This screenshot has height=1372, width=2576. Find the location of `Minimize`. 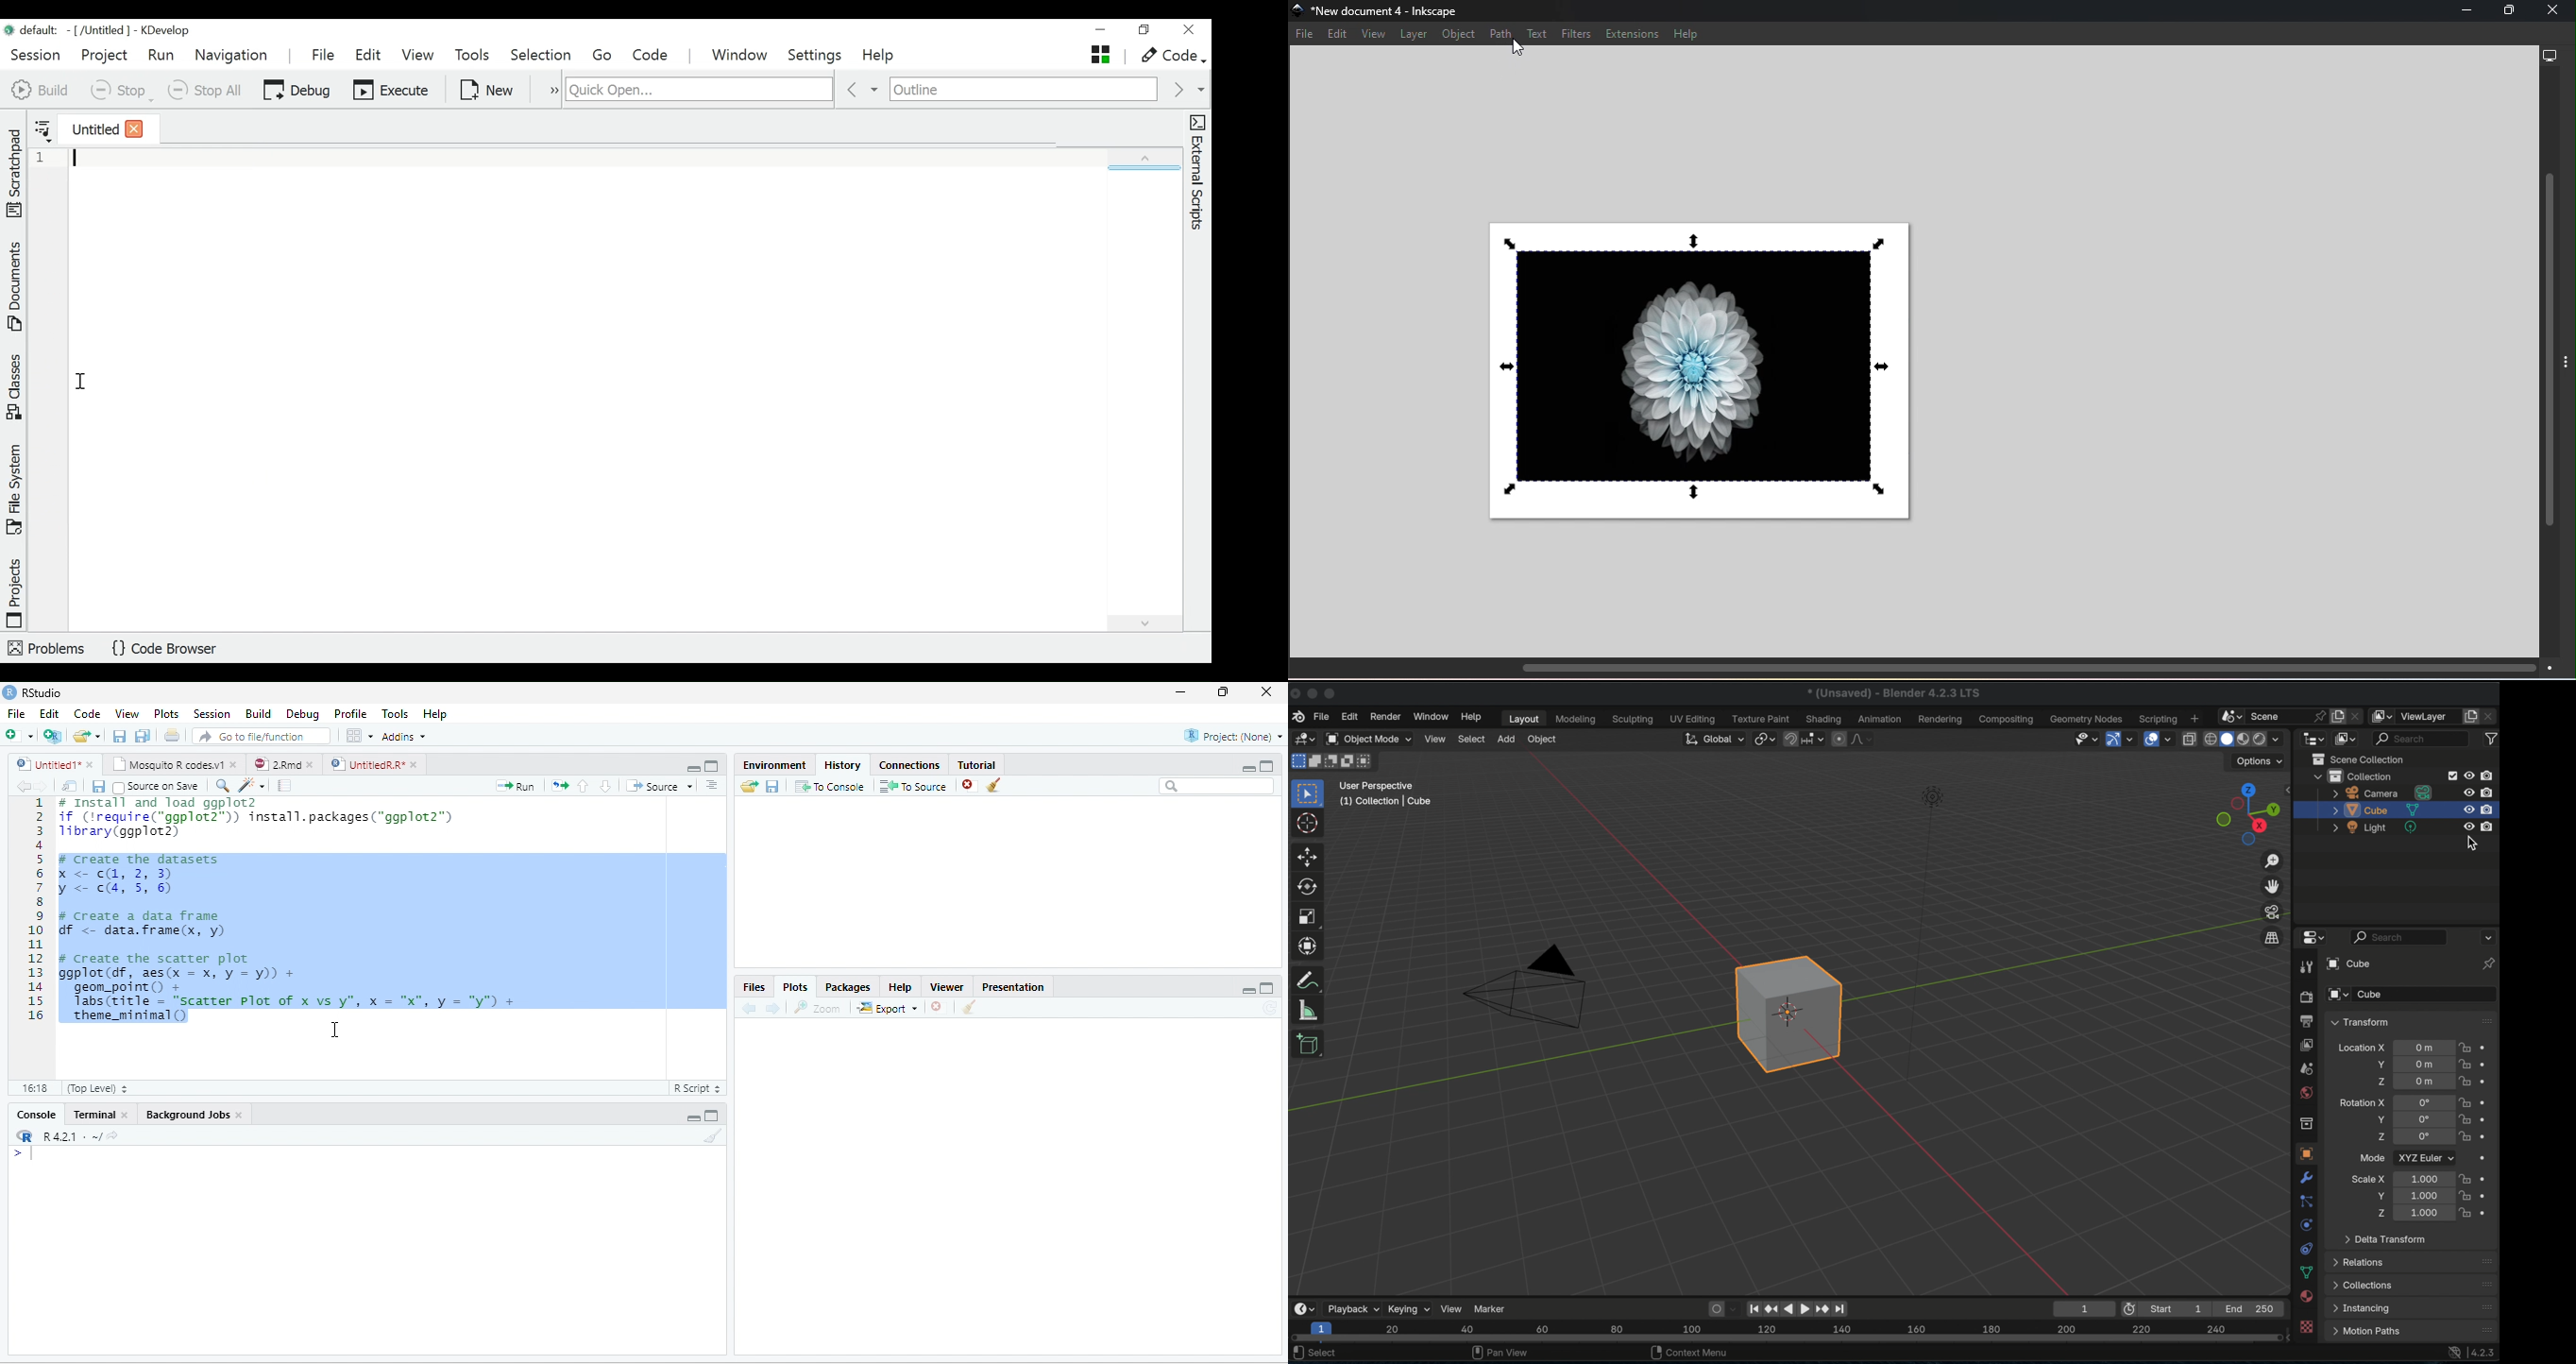

Minimize is located at coordinates (1248, 990).